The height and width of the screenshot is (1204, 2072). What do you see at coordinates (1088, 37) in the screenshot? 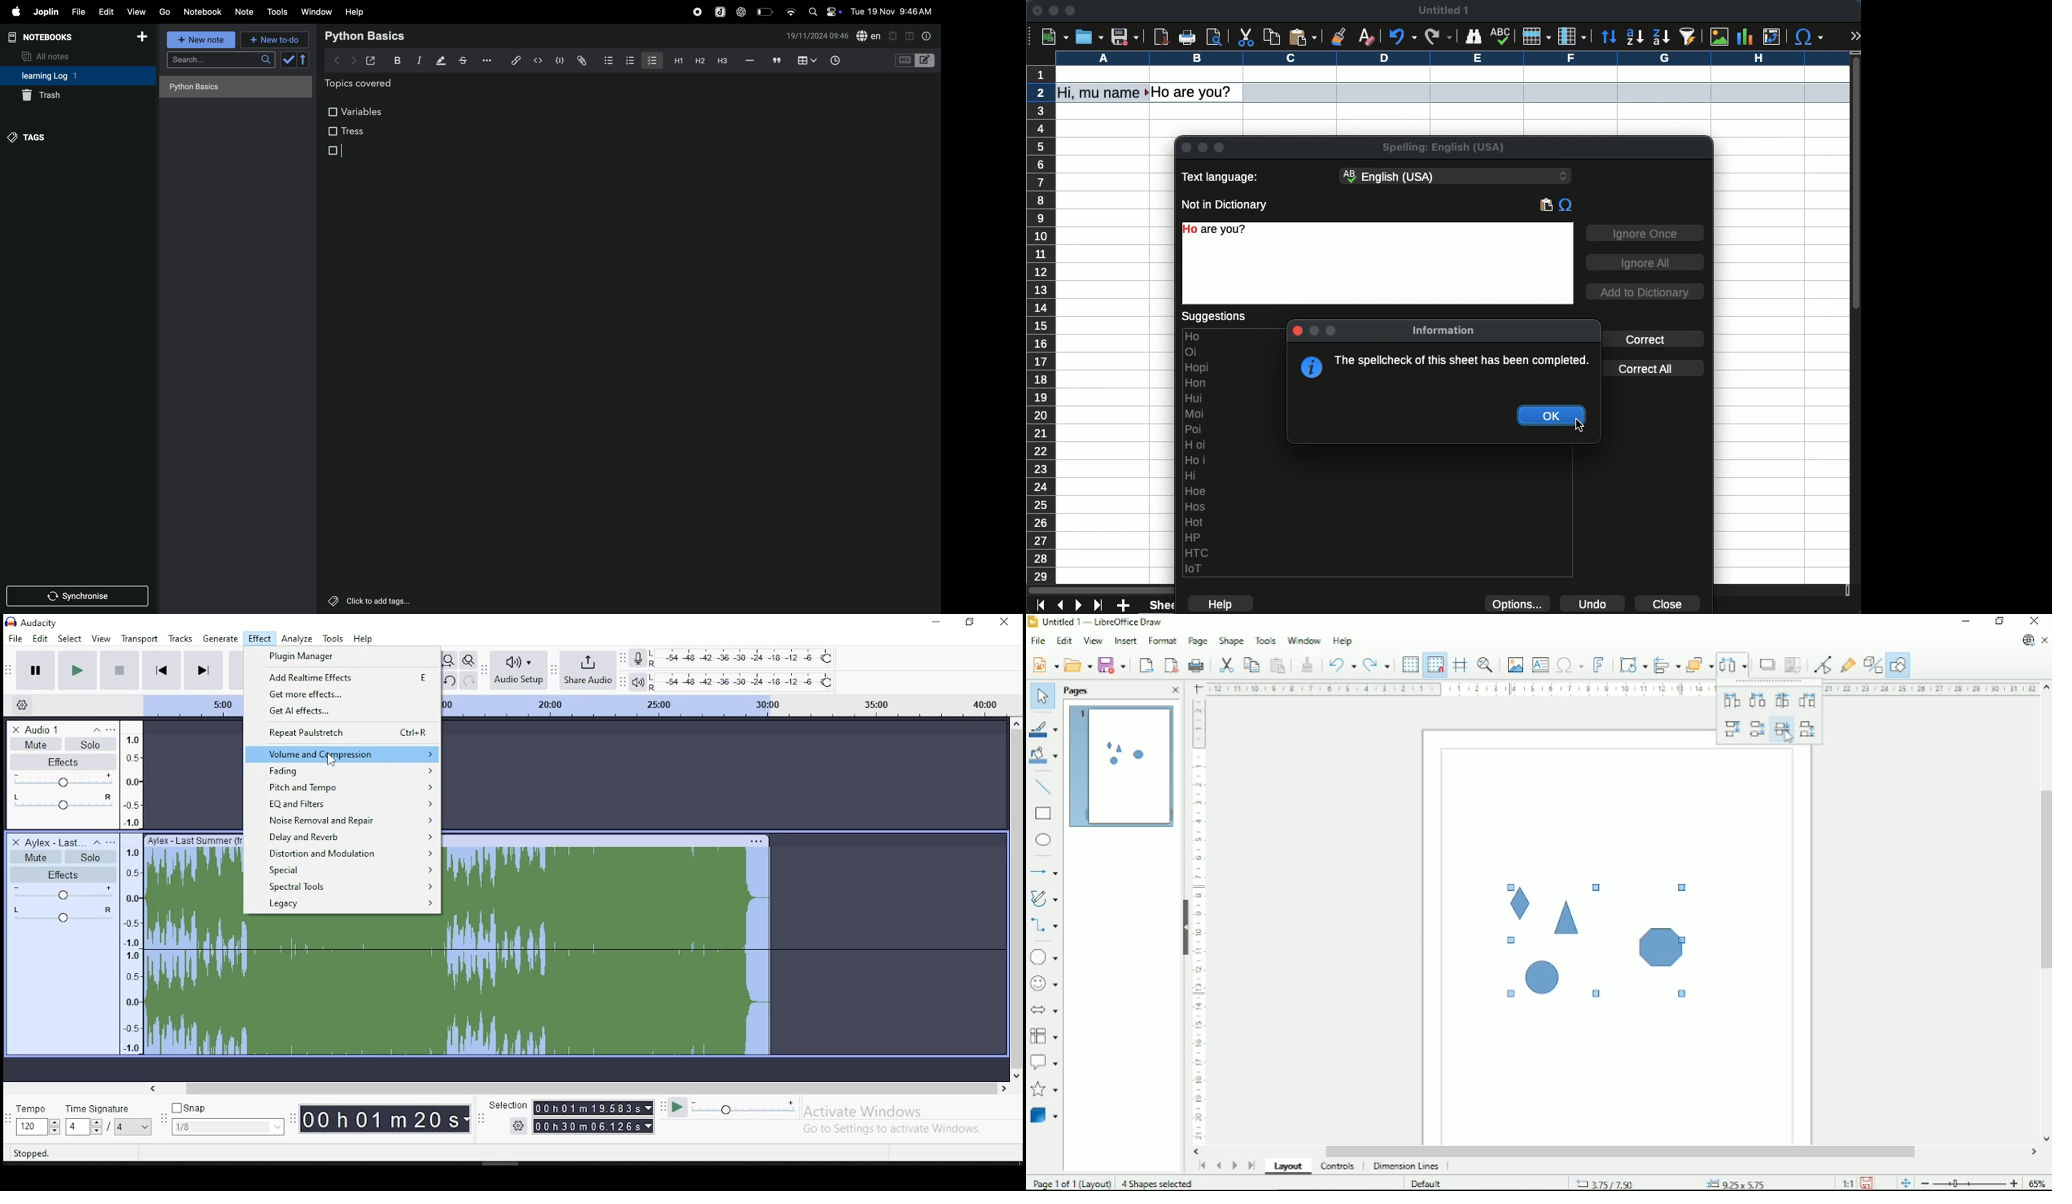
I see `open` at bounding box center [1088, 37].